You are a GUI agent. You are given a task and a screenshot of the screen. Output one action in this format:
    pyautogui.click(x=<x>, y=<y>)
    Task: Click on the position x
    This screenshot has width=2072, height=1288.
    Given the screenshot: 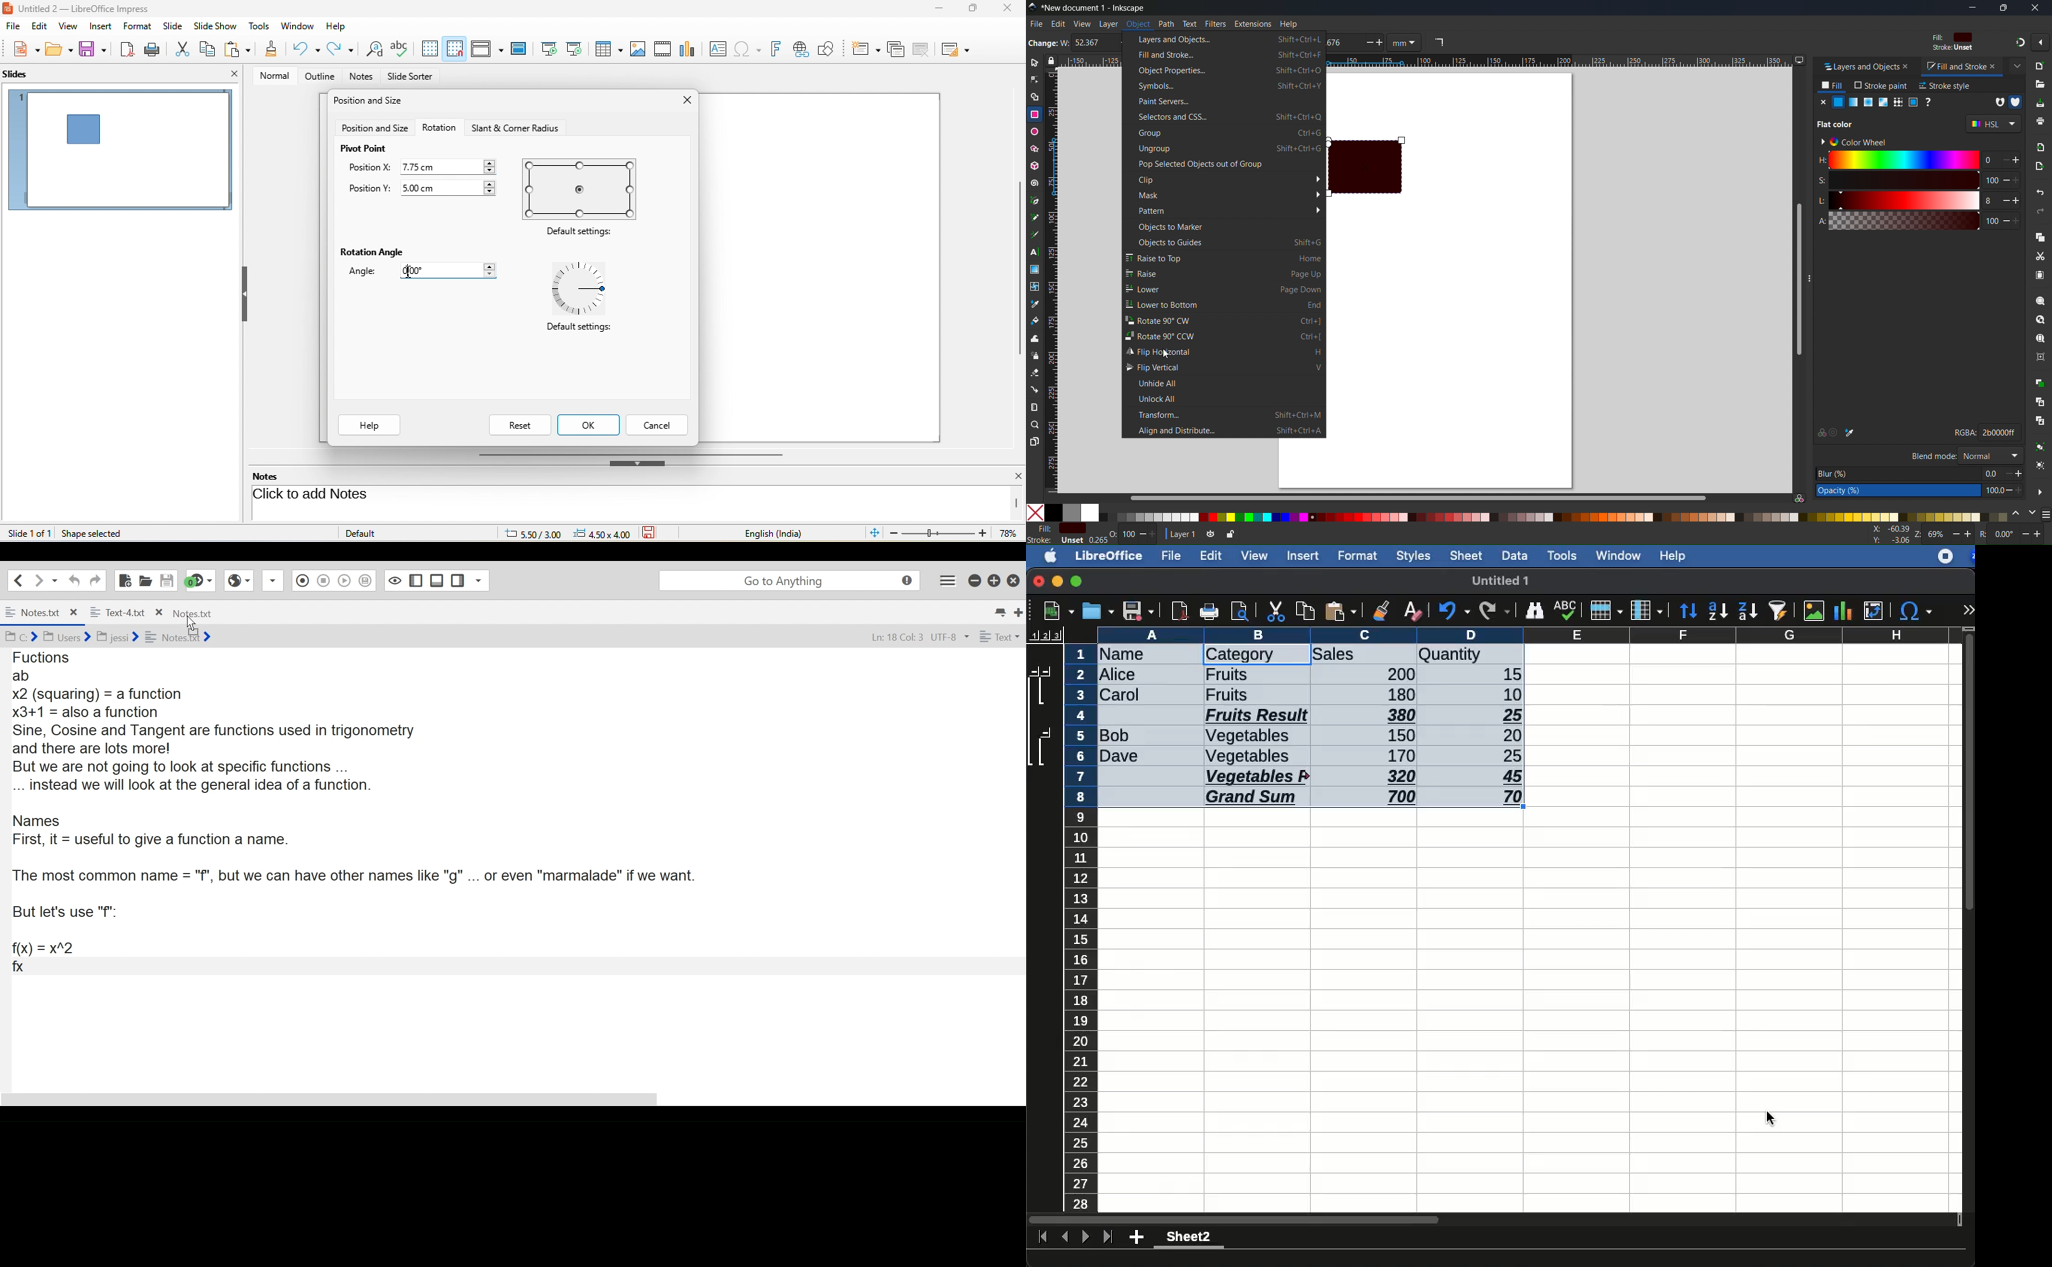 What is the action you would take?
    pyautogui.click(x=370, y=169)
    